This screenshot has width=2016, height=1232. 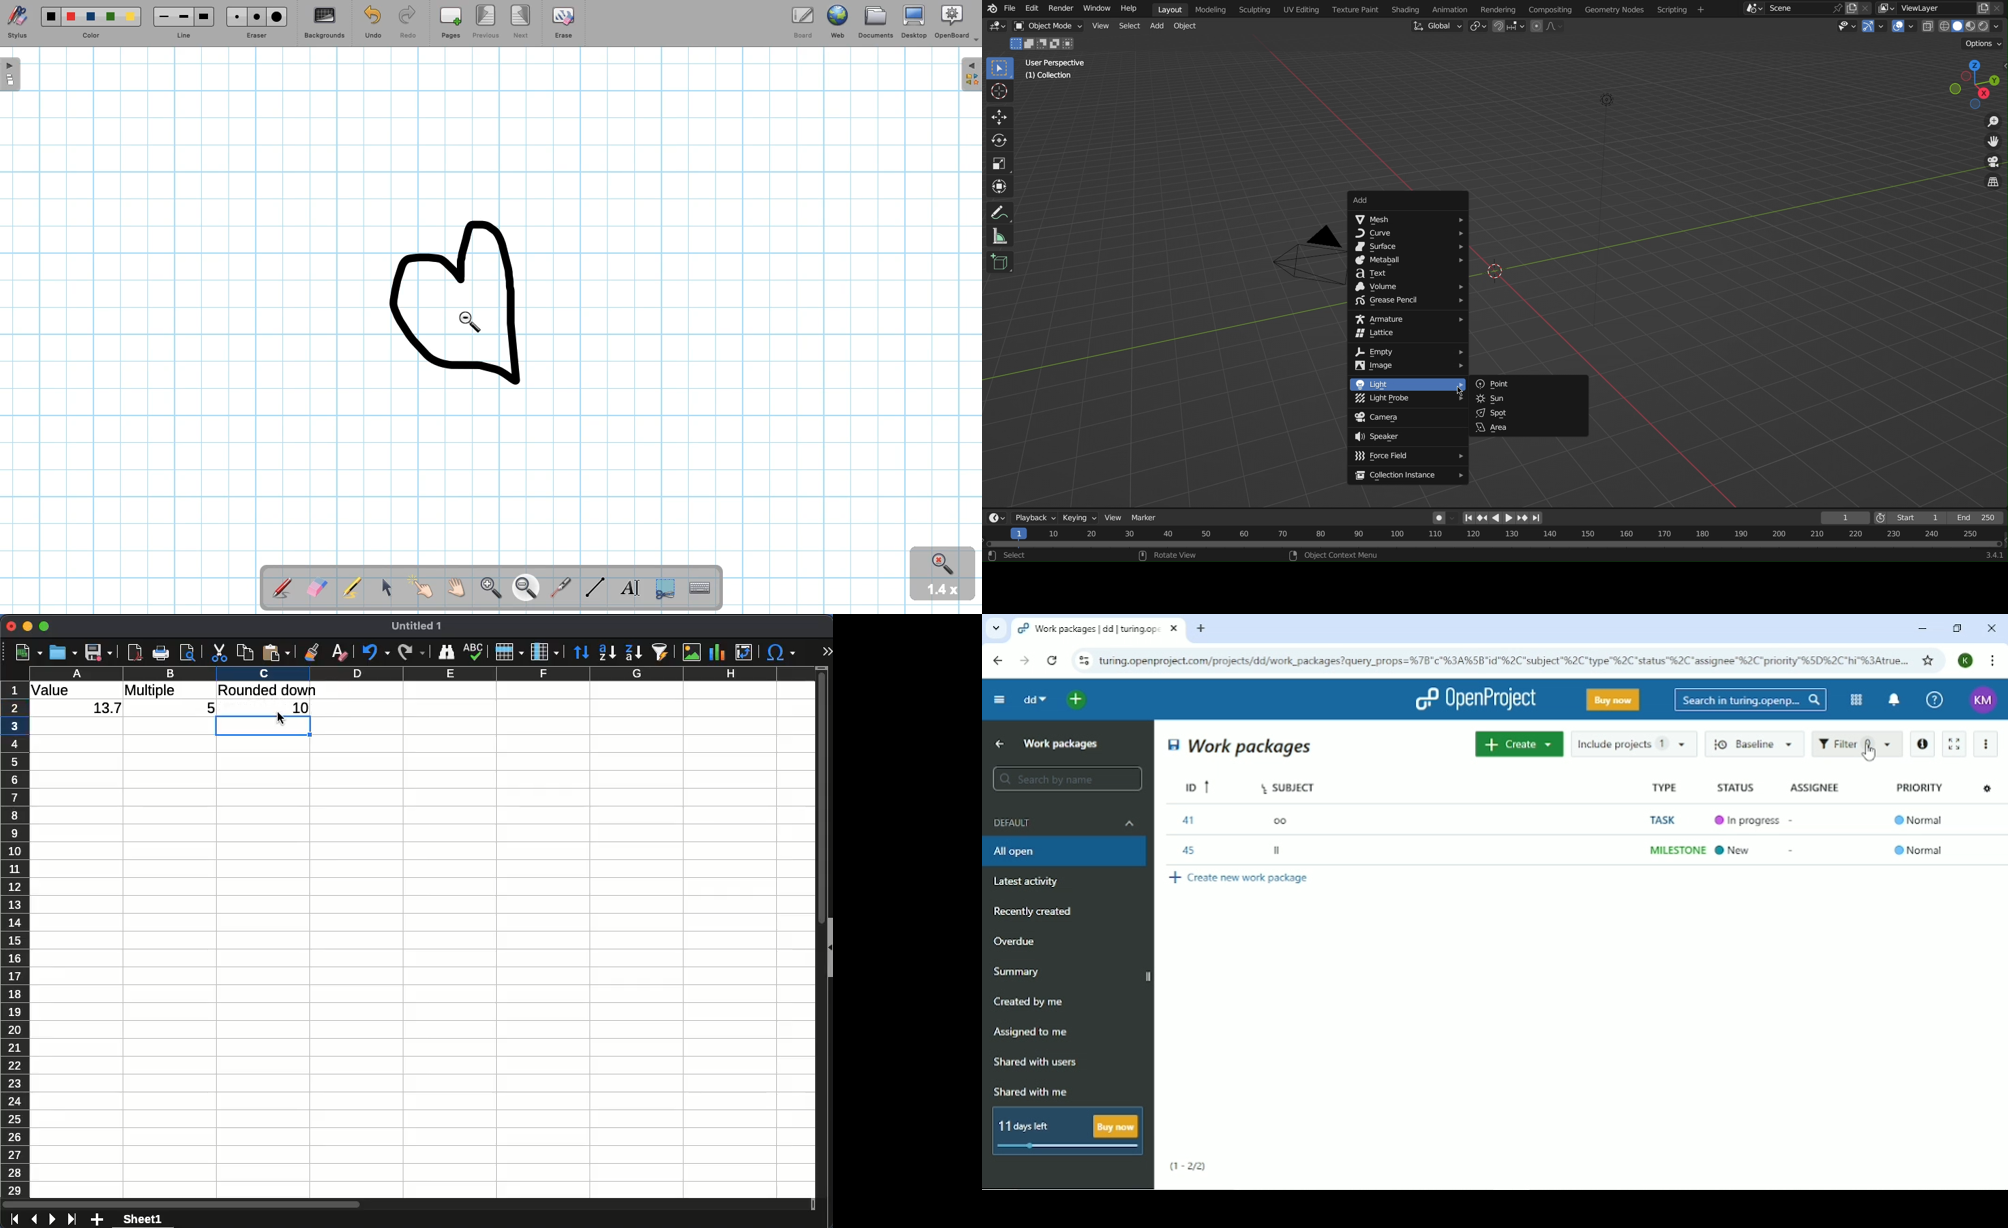 I want to click on Expand folder, so click(x=971, y=75).